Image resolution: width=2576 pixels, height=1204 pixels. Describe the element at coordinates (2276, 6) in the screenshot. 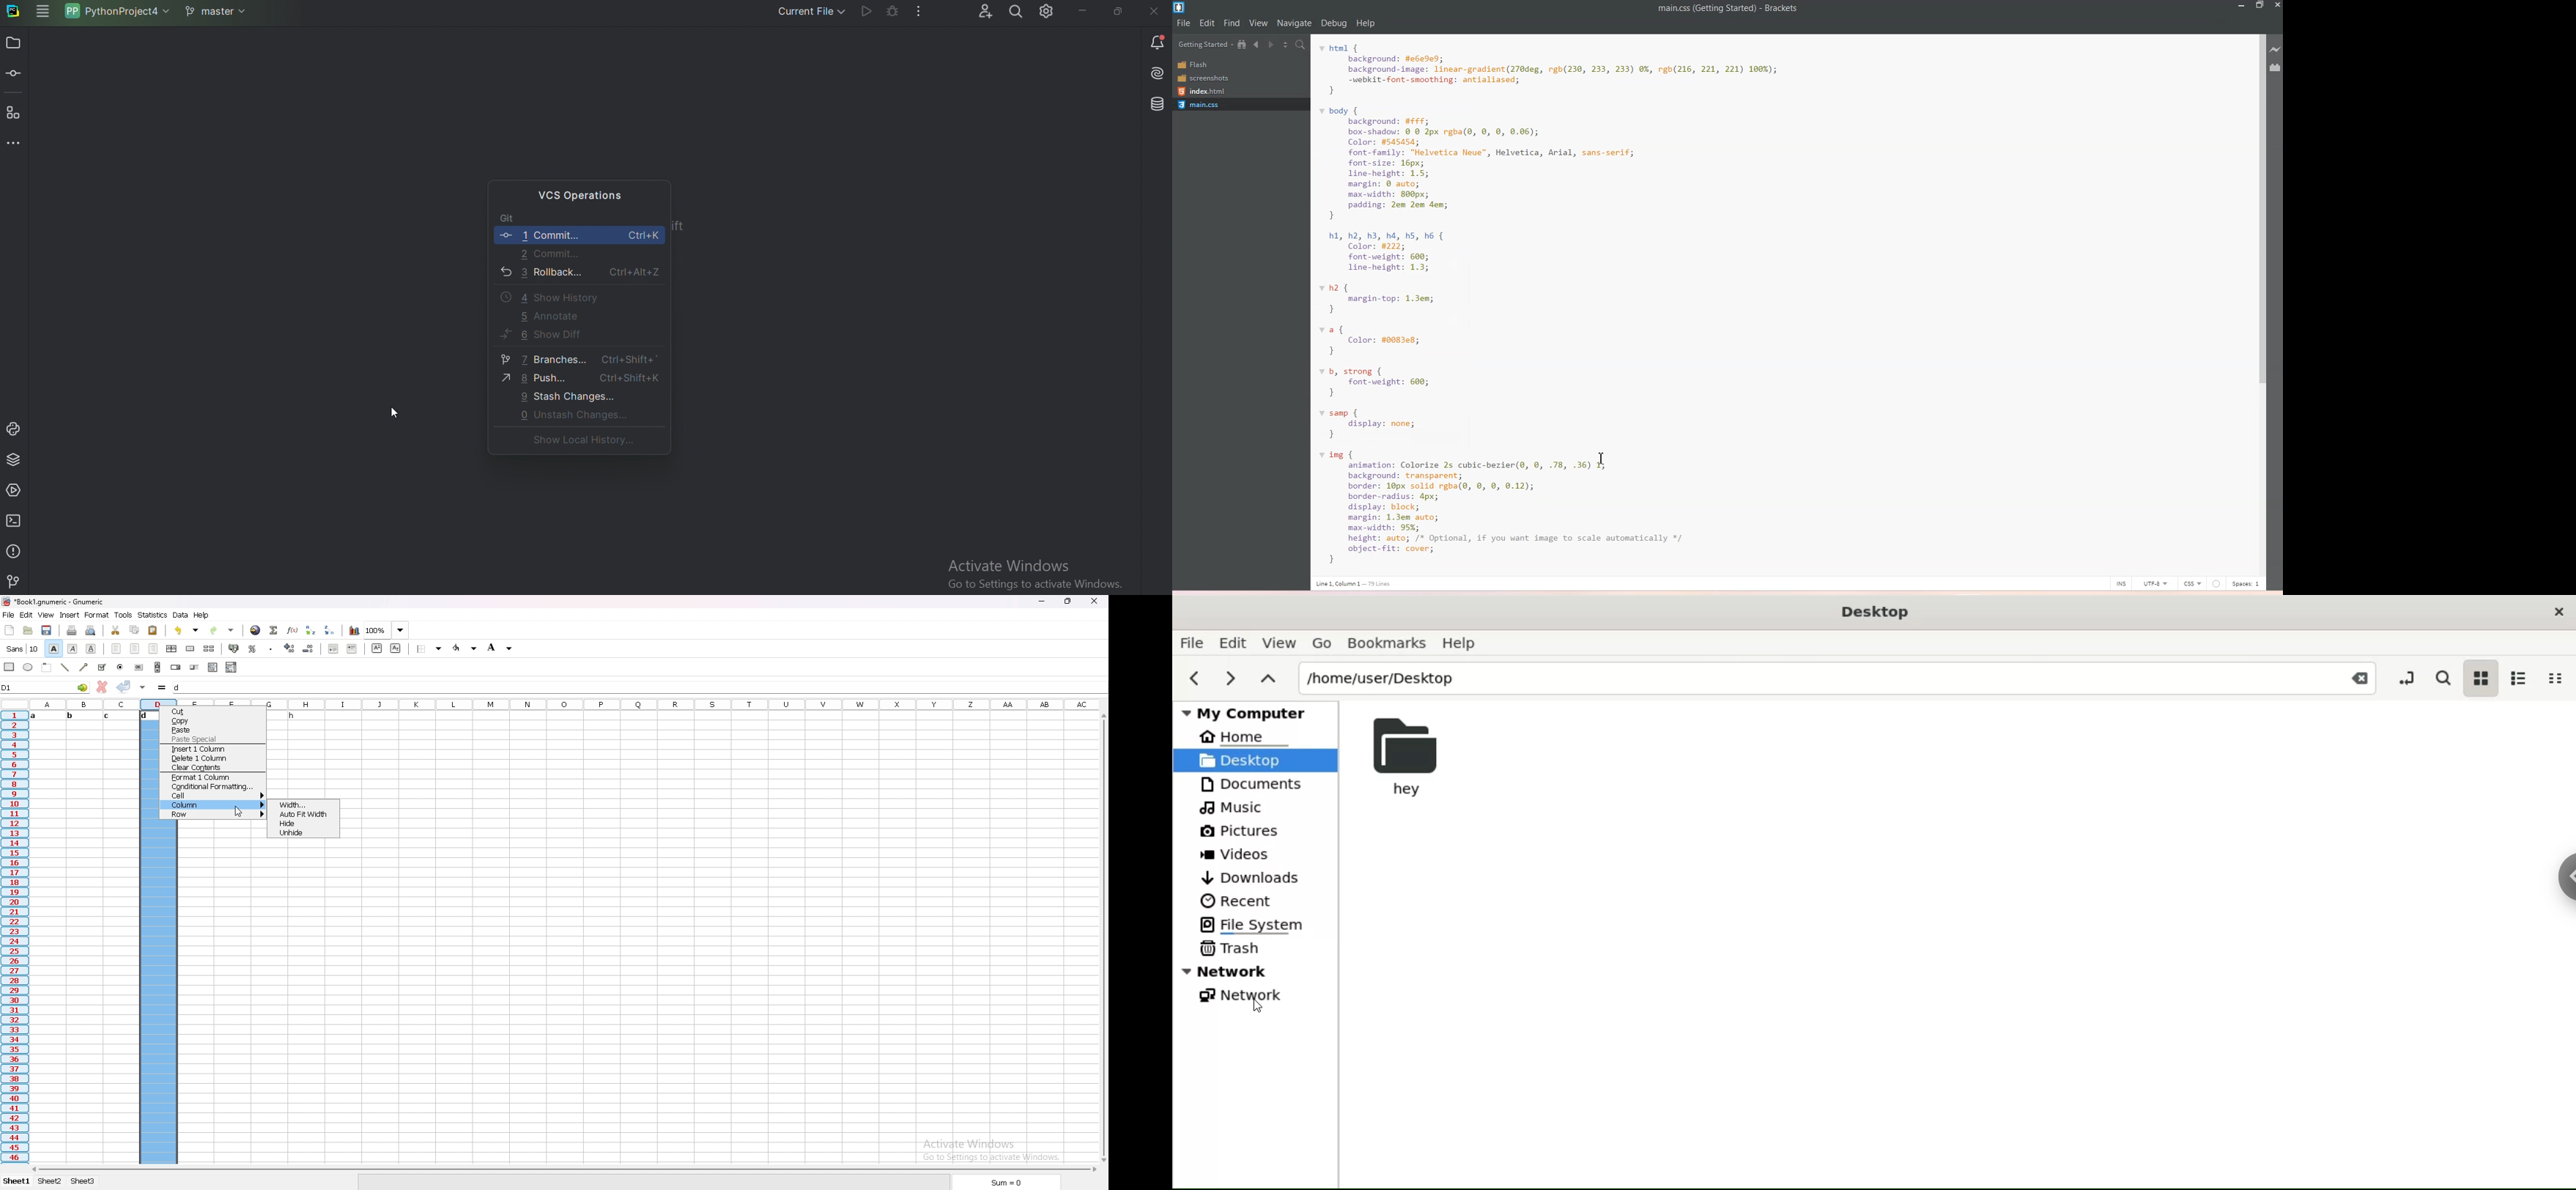

I see `Close` at that location.